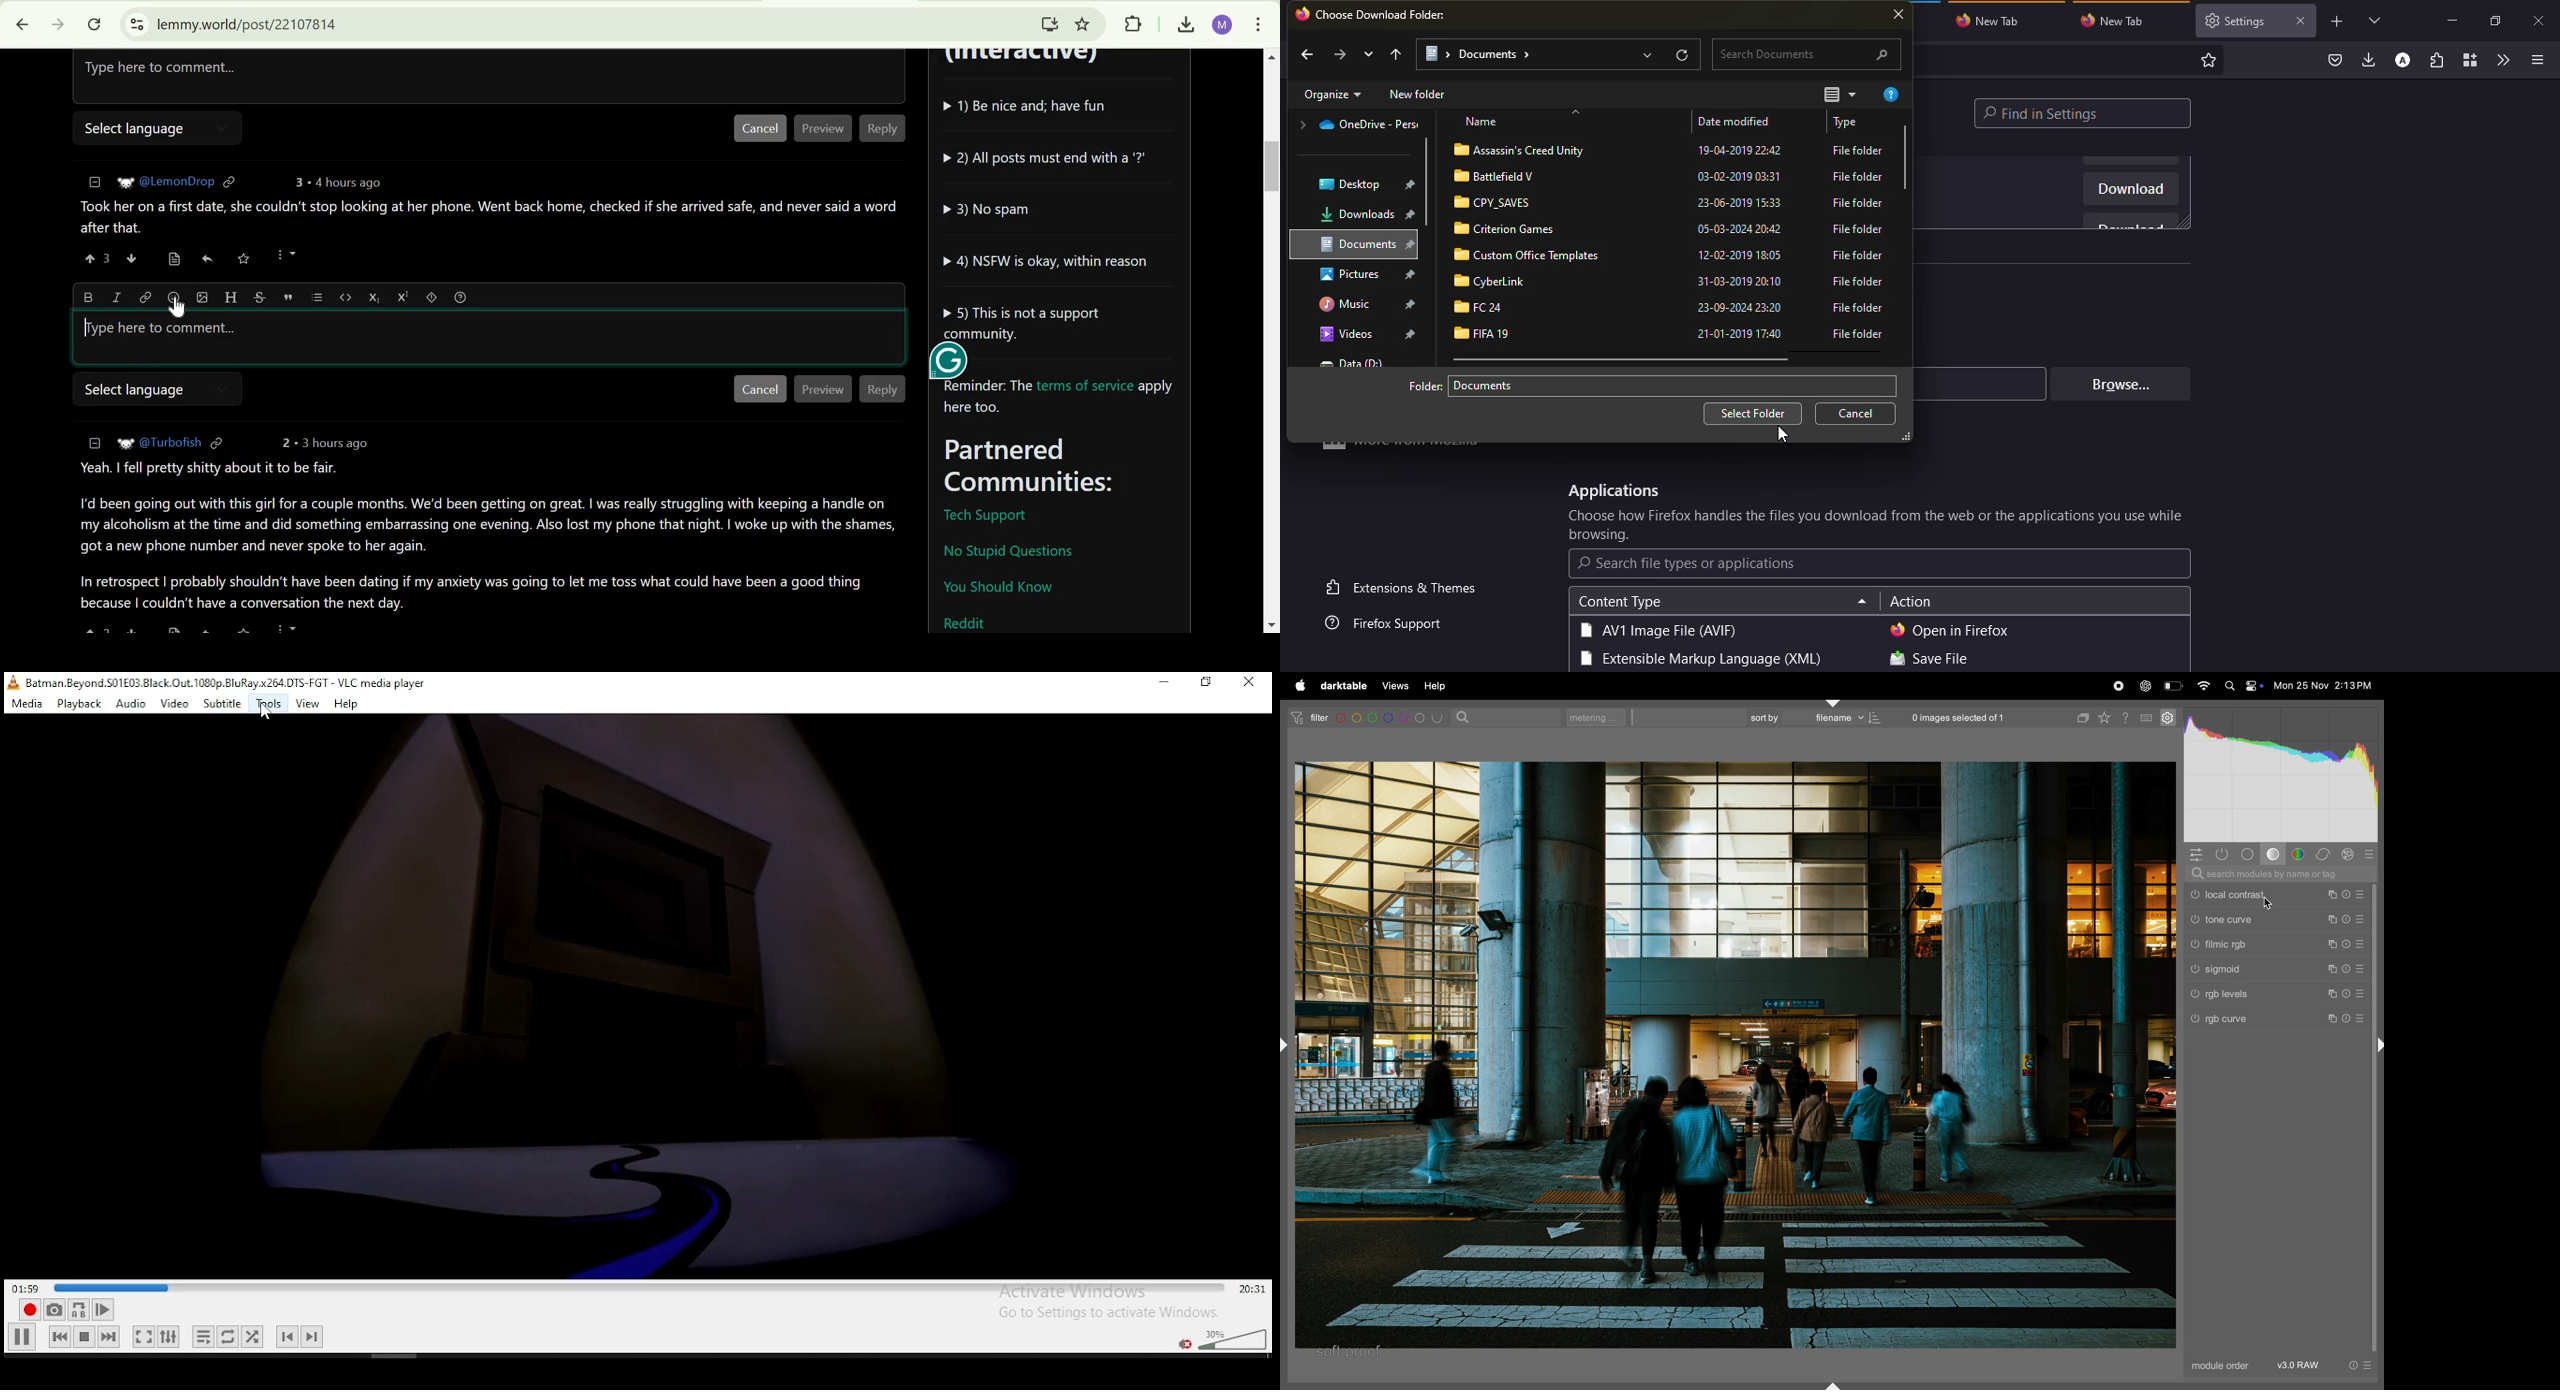 The width and height of the screenshot is (2576, 1400). Describe the element at coordinates (2502, 60) in the screenshot. I see `more tools` at that location.